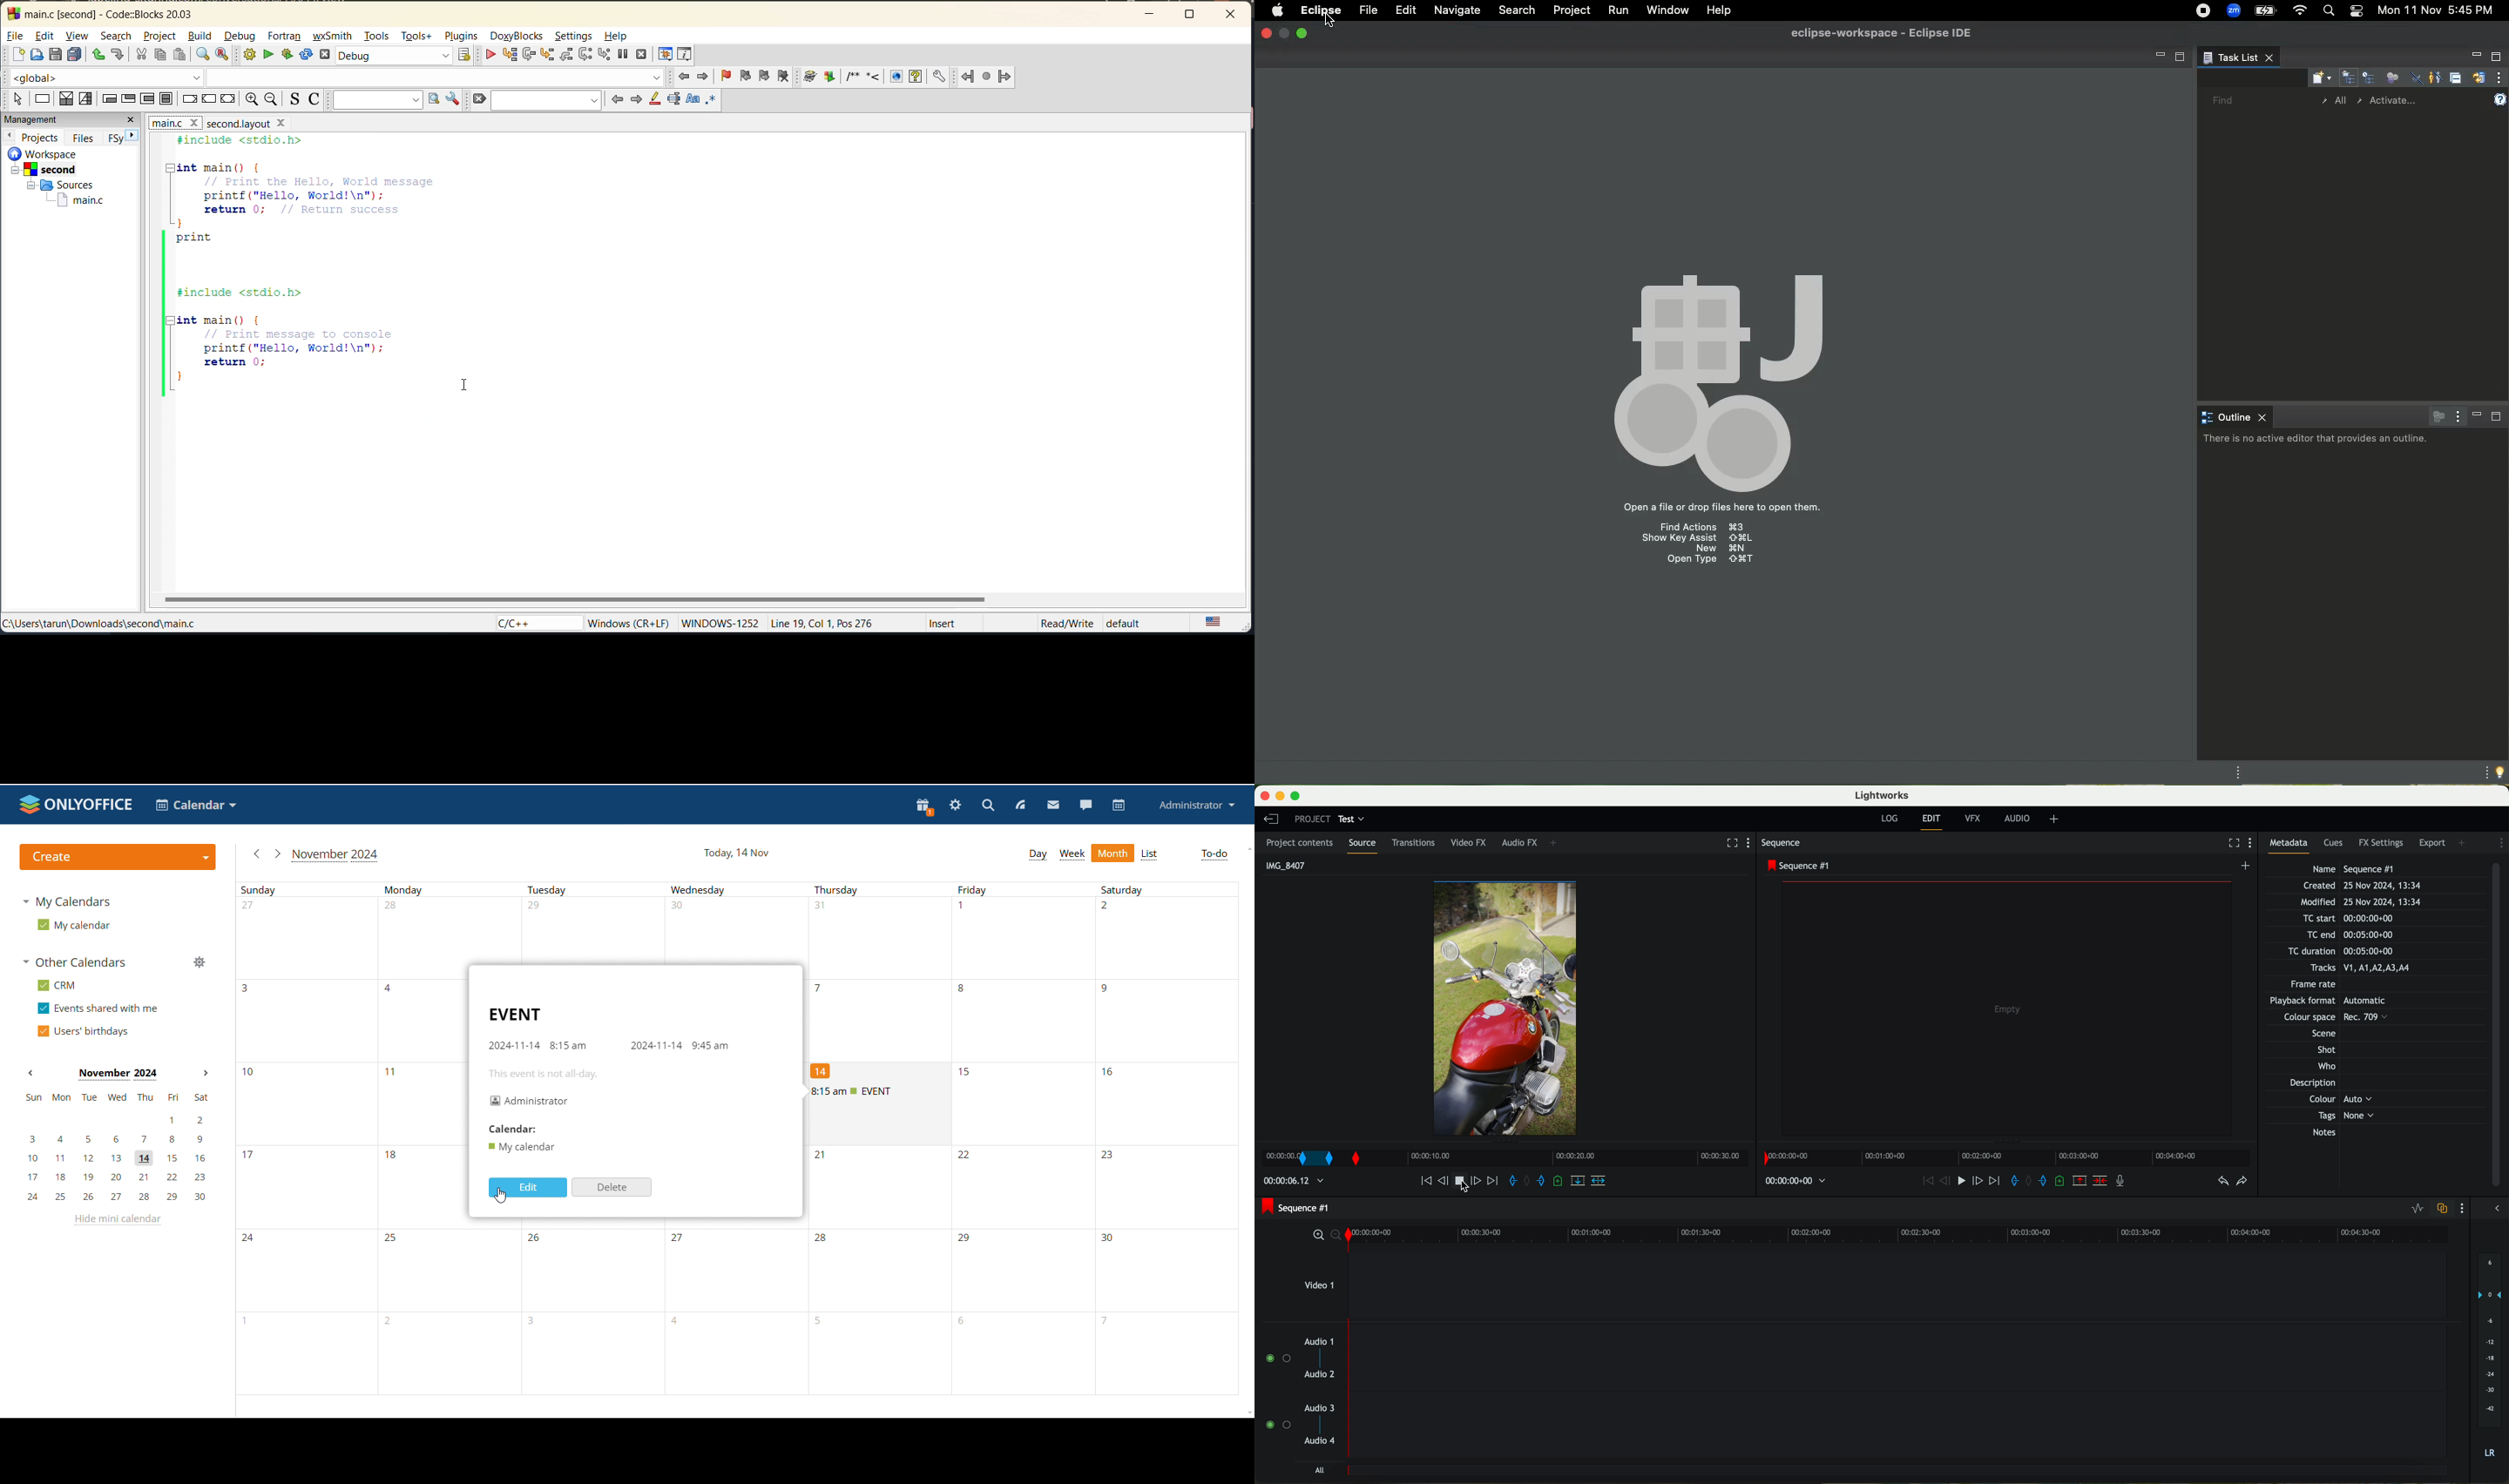  I want to click on cursor, so click(504, 1201).